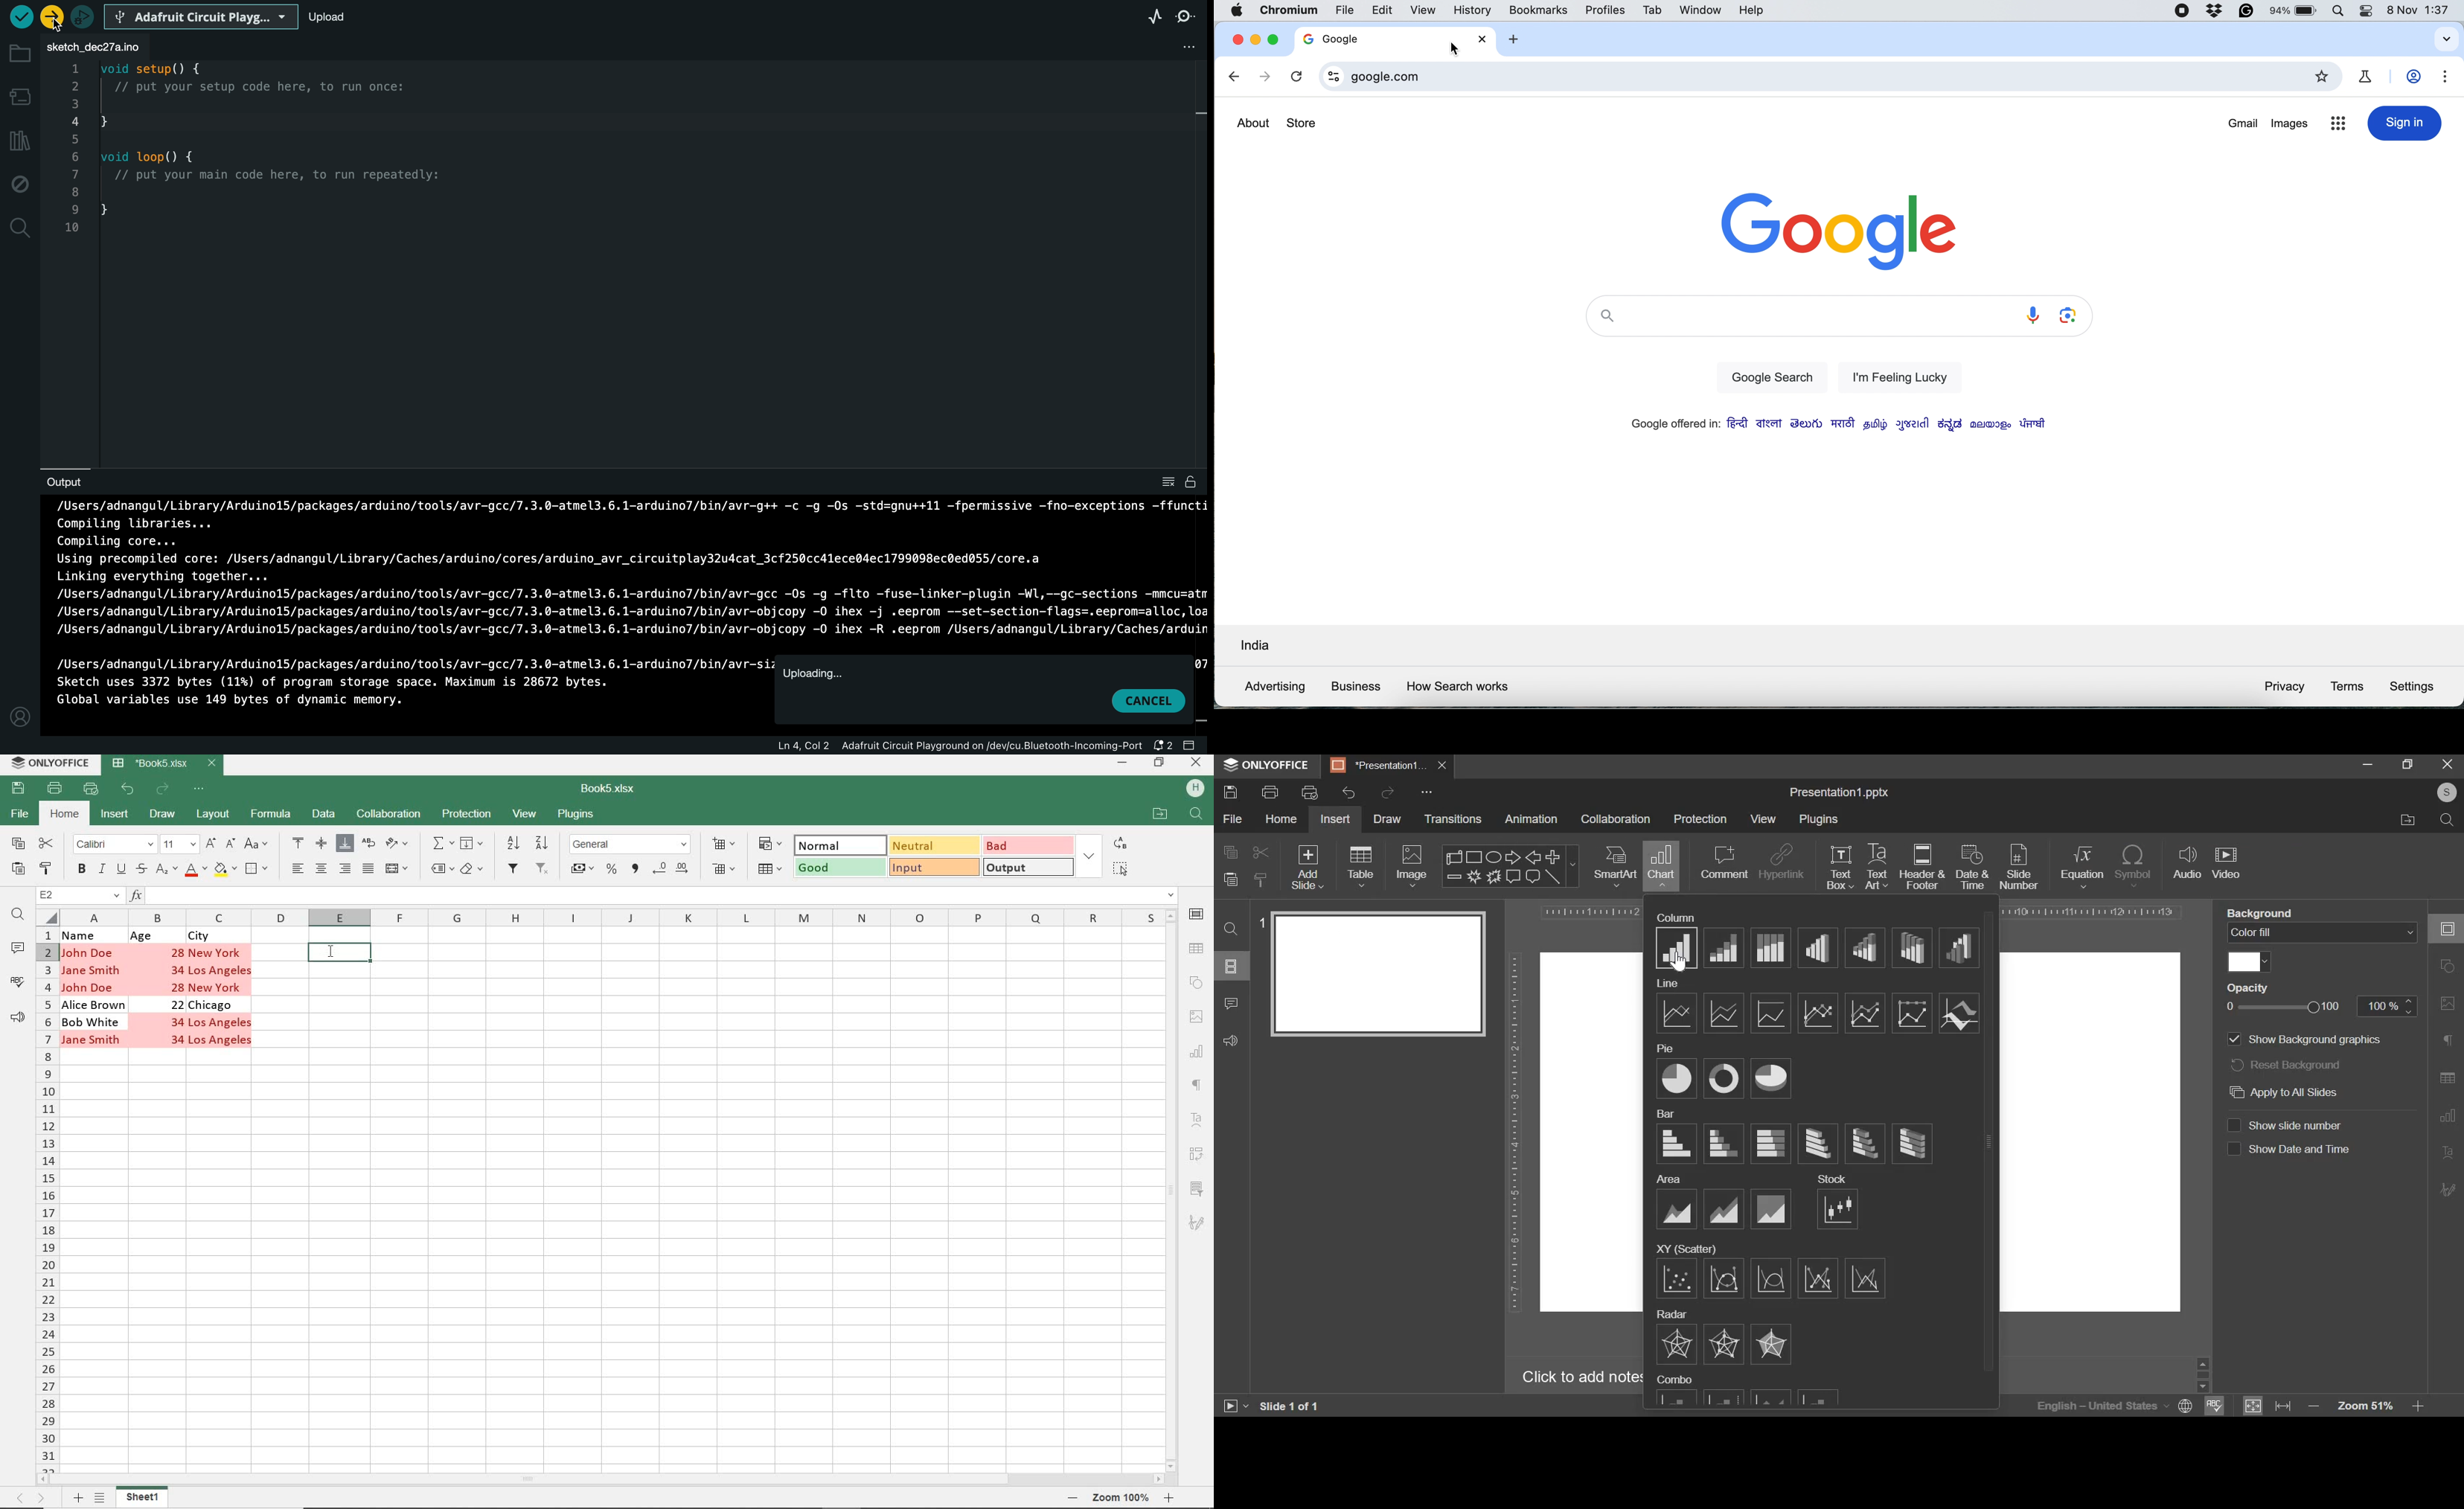 This screenshot has width=2464, height=1512. I want to click on zoom out, so click(2311, 1405).